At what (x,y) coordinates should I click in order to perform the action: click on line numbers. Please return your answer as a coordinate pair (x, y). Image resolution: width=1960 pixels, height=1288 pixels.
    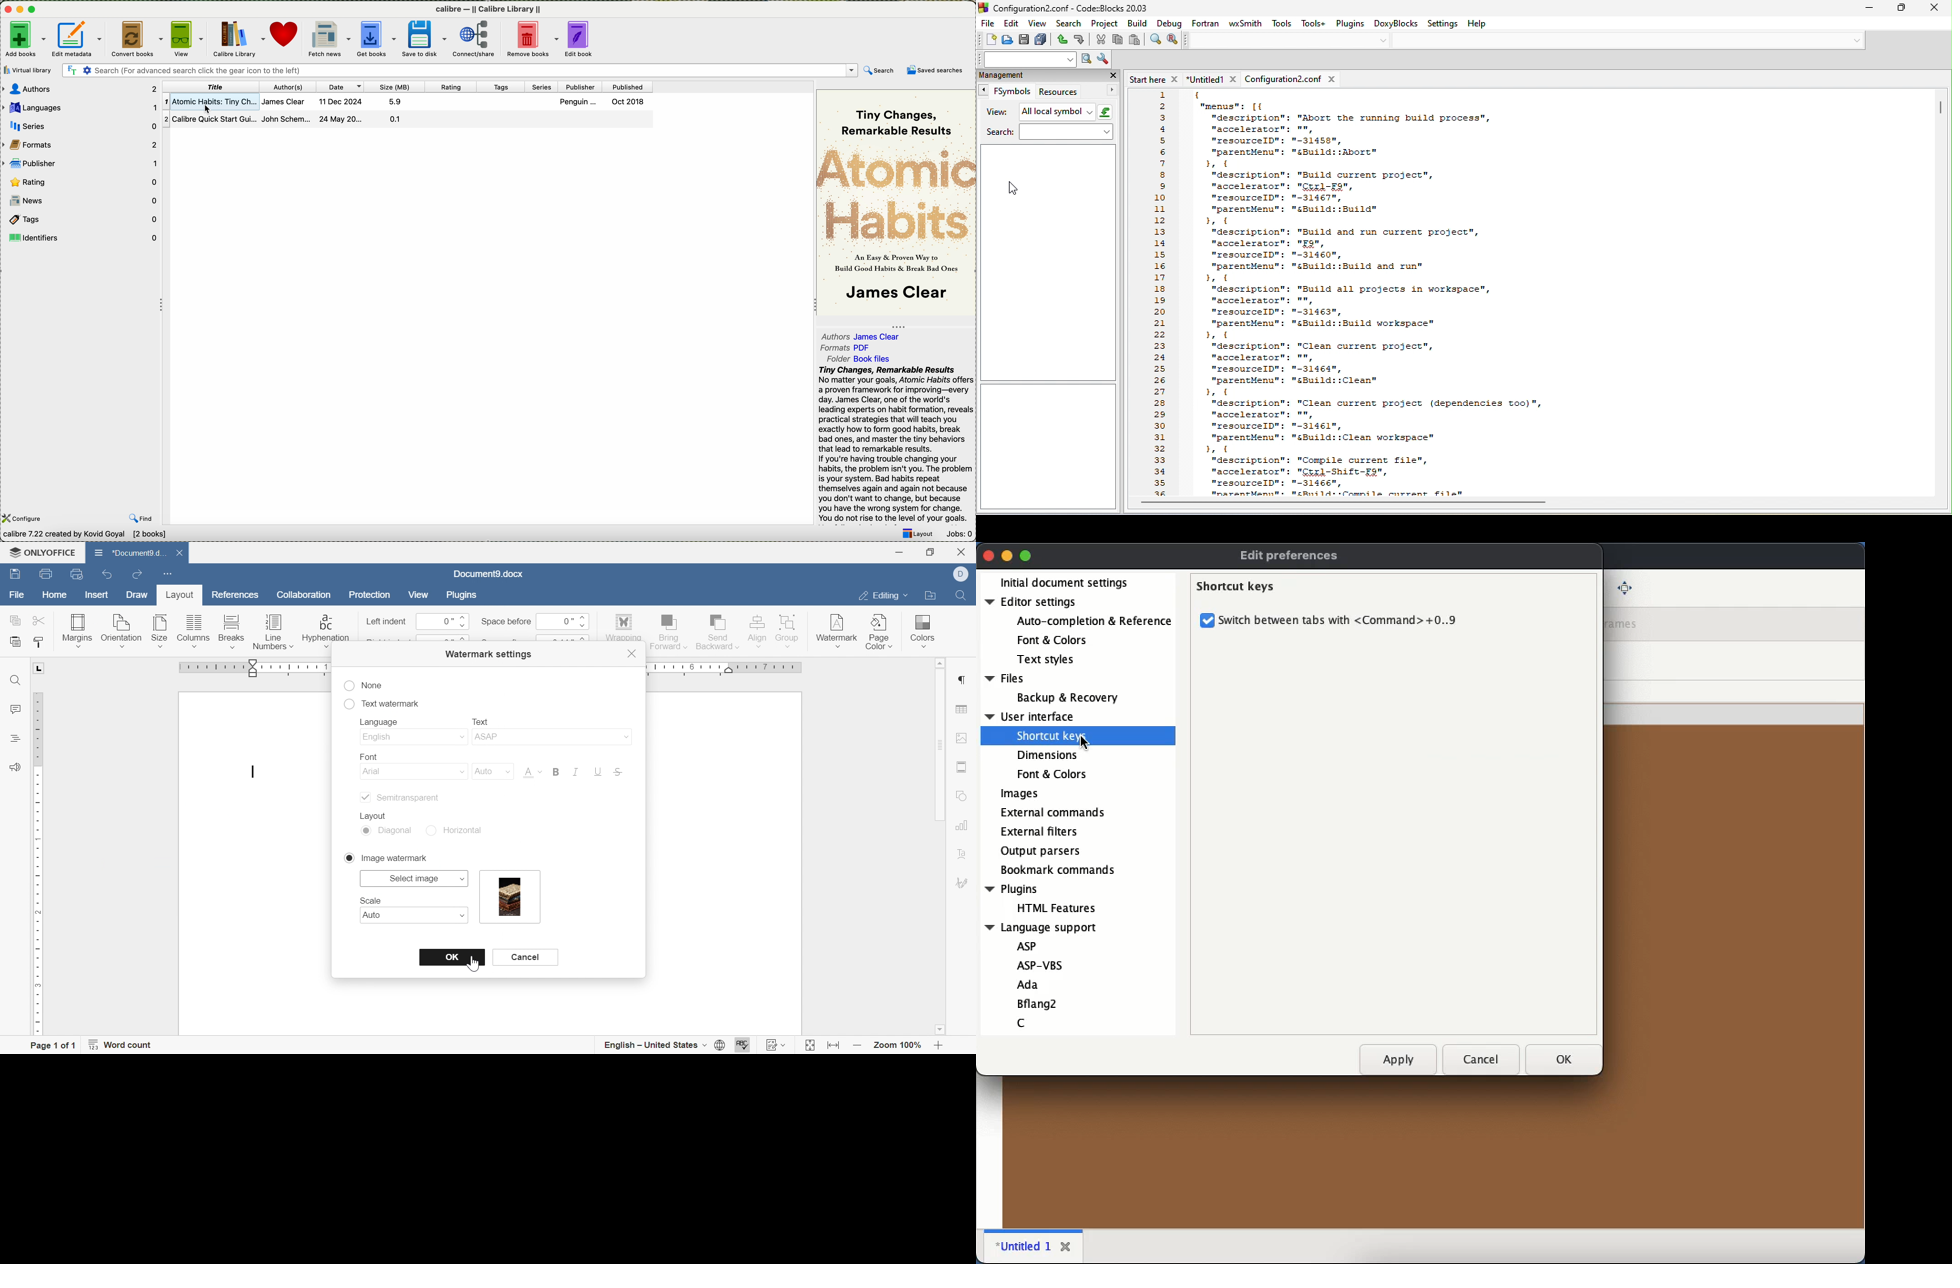
    Looking at the image, I should click on (273, 634).